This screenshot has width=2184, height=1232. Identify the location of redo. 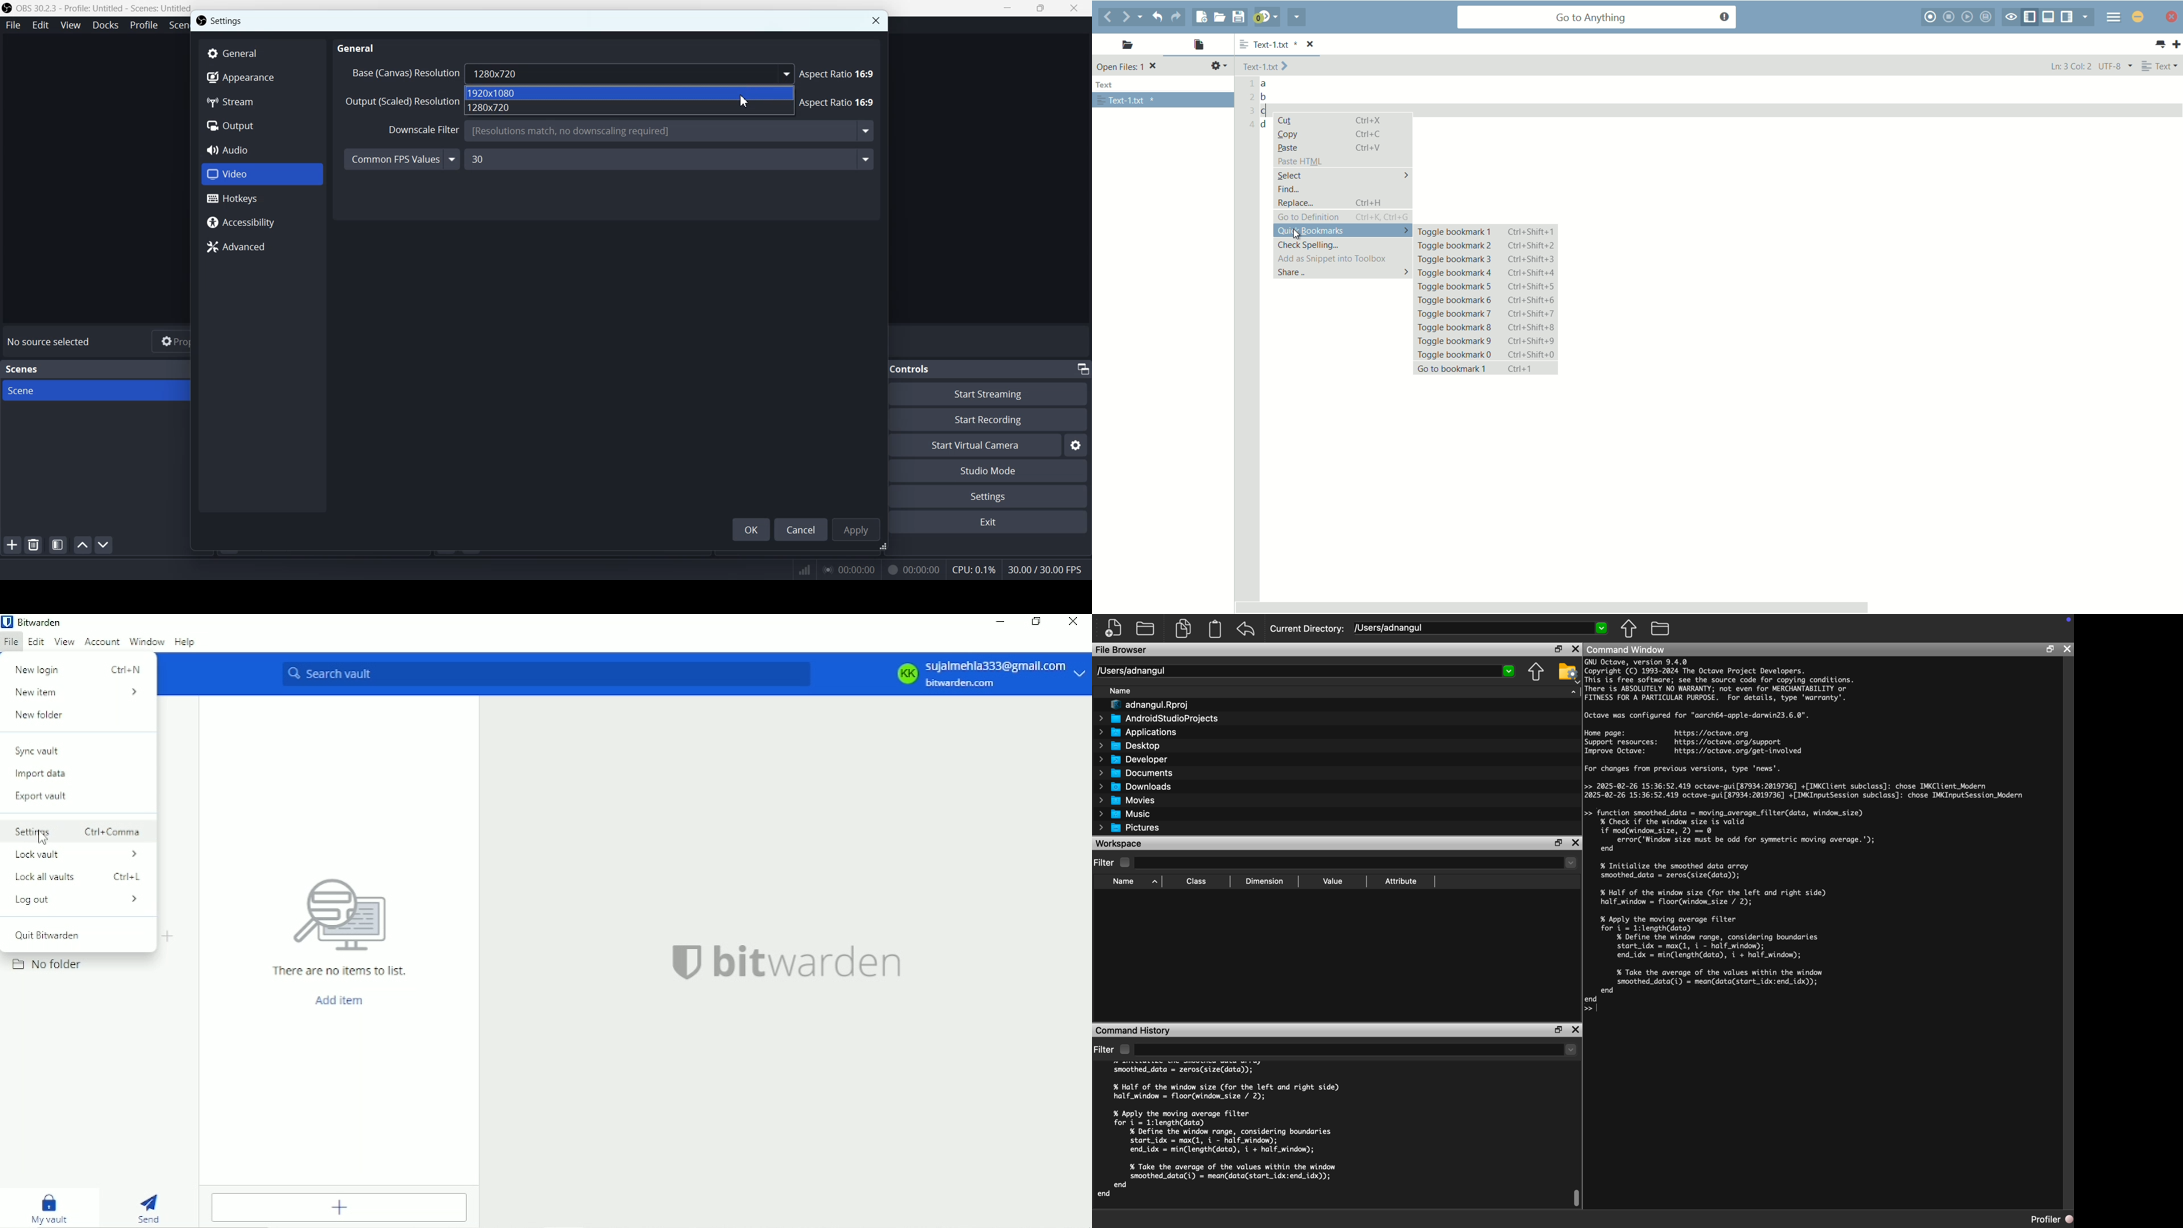
(1180, 17).